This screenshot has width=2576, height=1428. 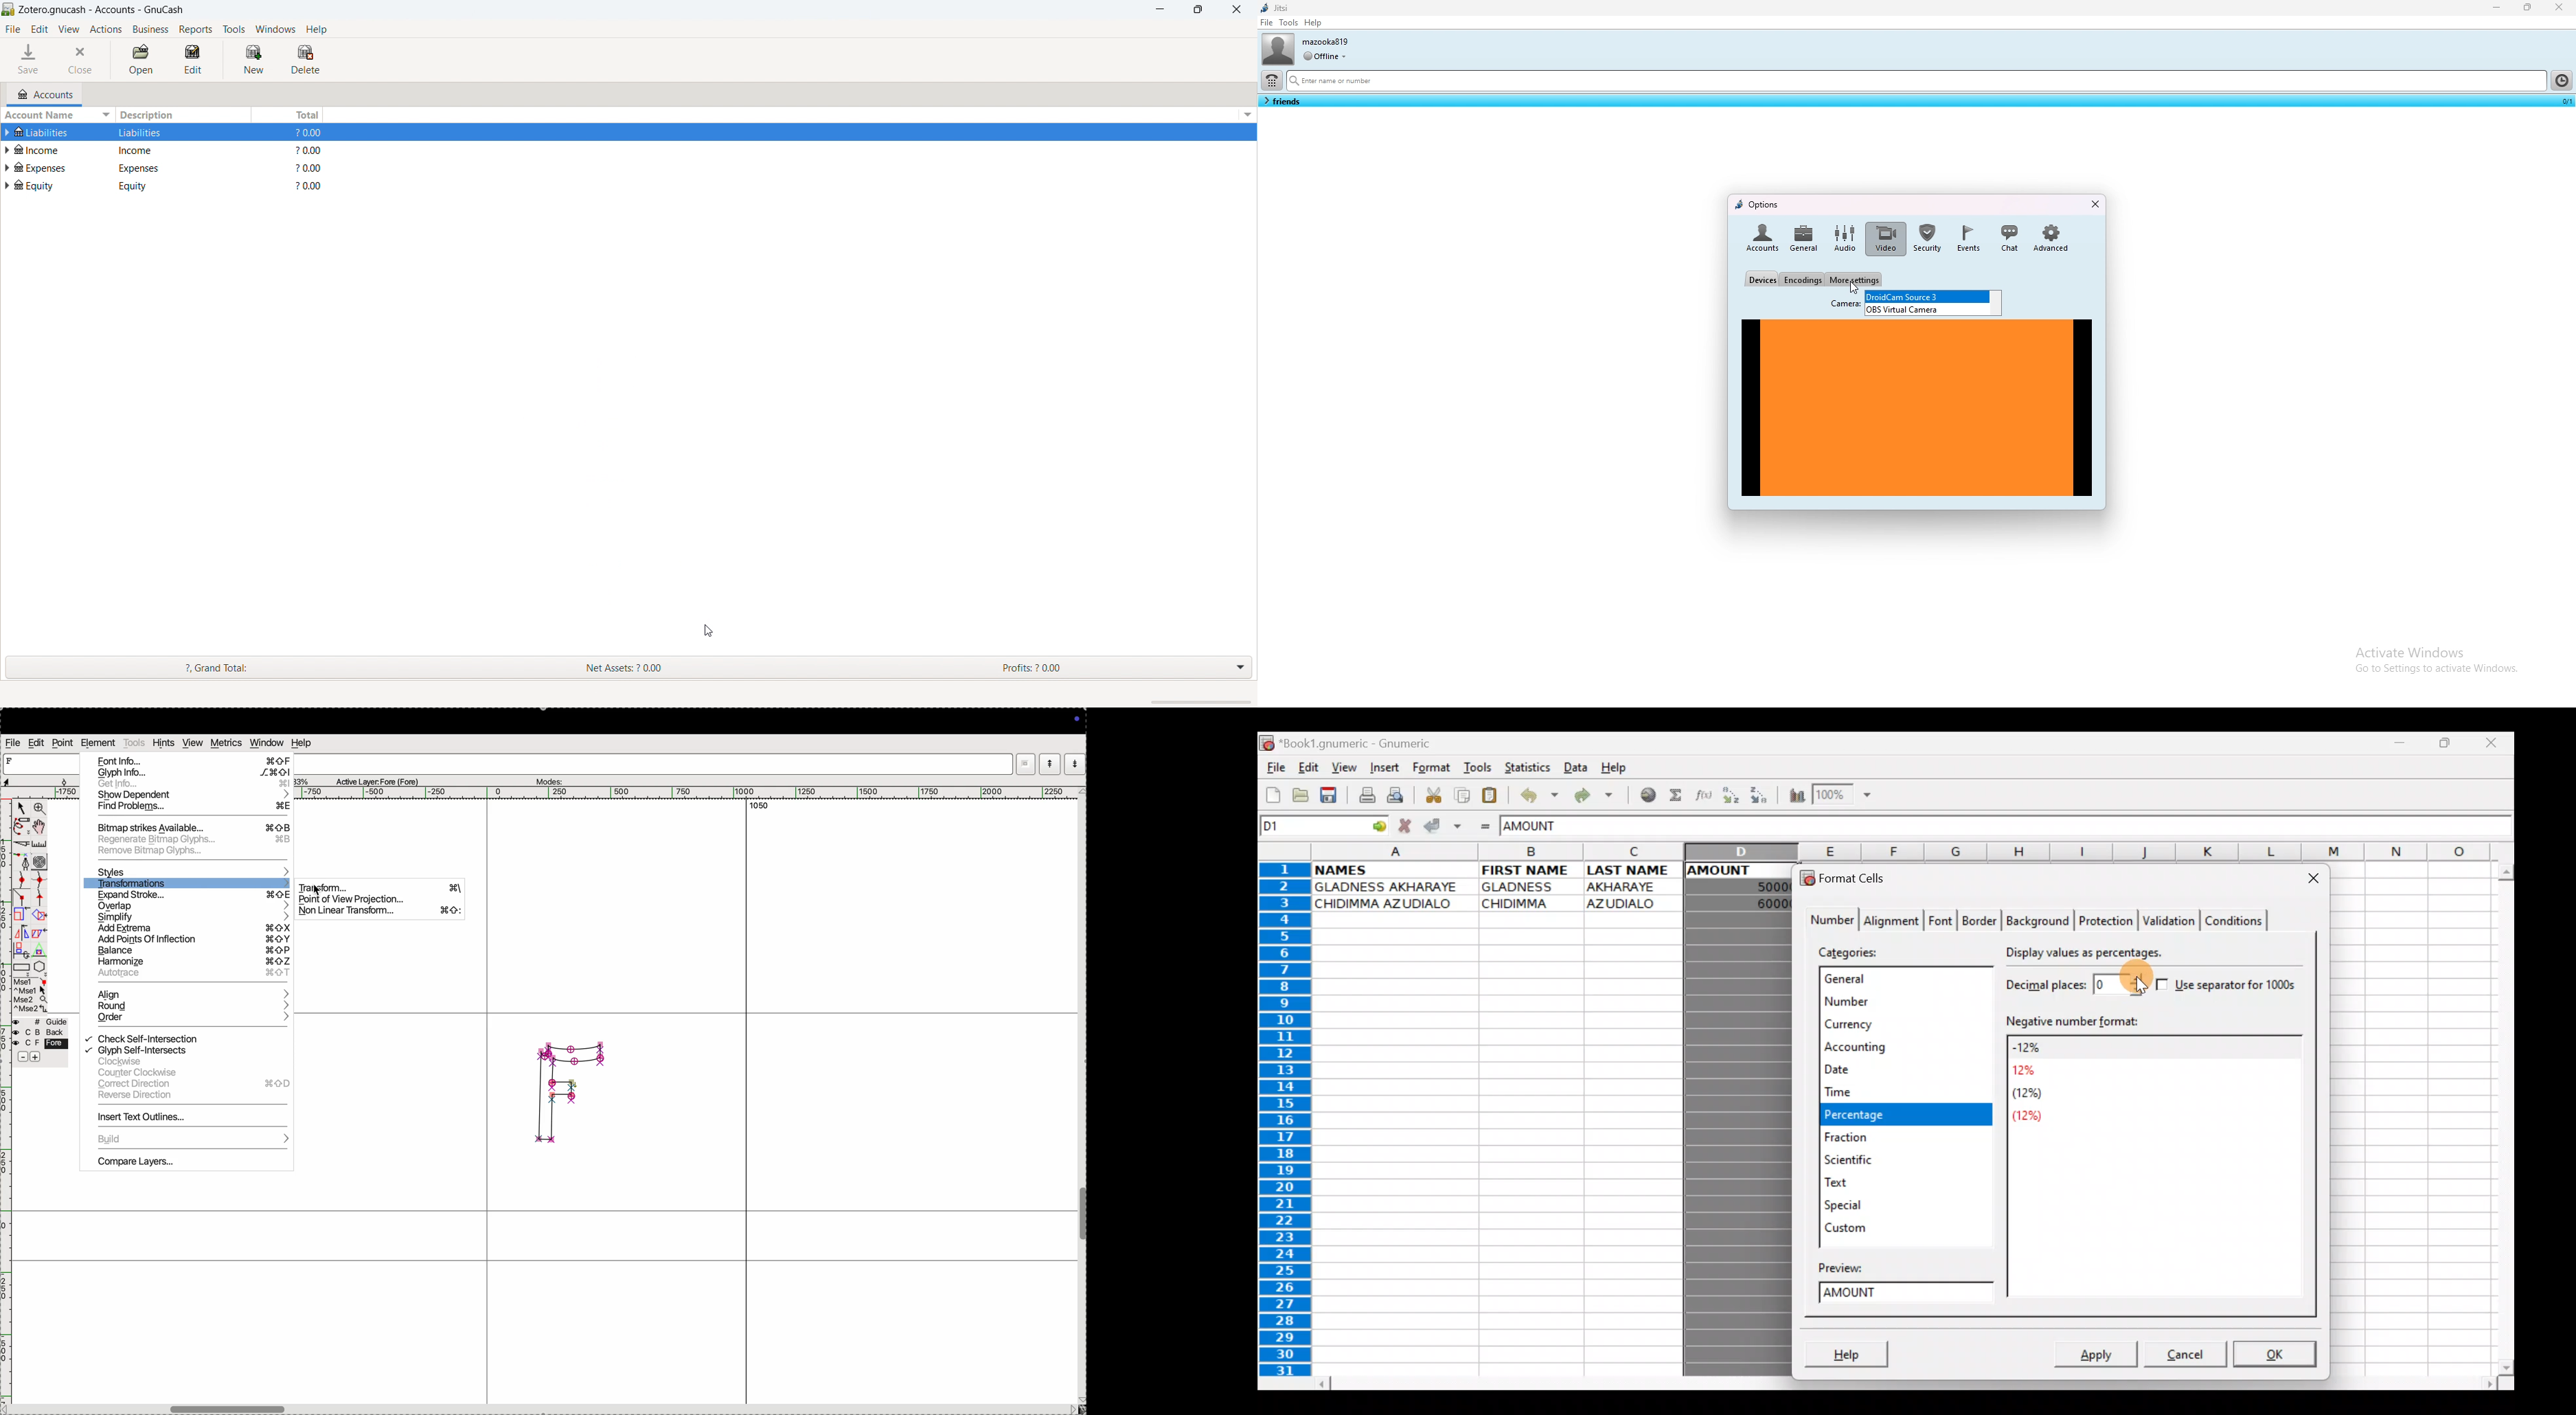 What do you see at coordinates (1884, 239) in the screenshot?
I see `video` at bounding box center [1884, 239].